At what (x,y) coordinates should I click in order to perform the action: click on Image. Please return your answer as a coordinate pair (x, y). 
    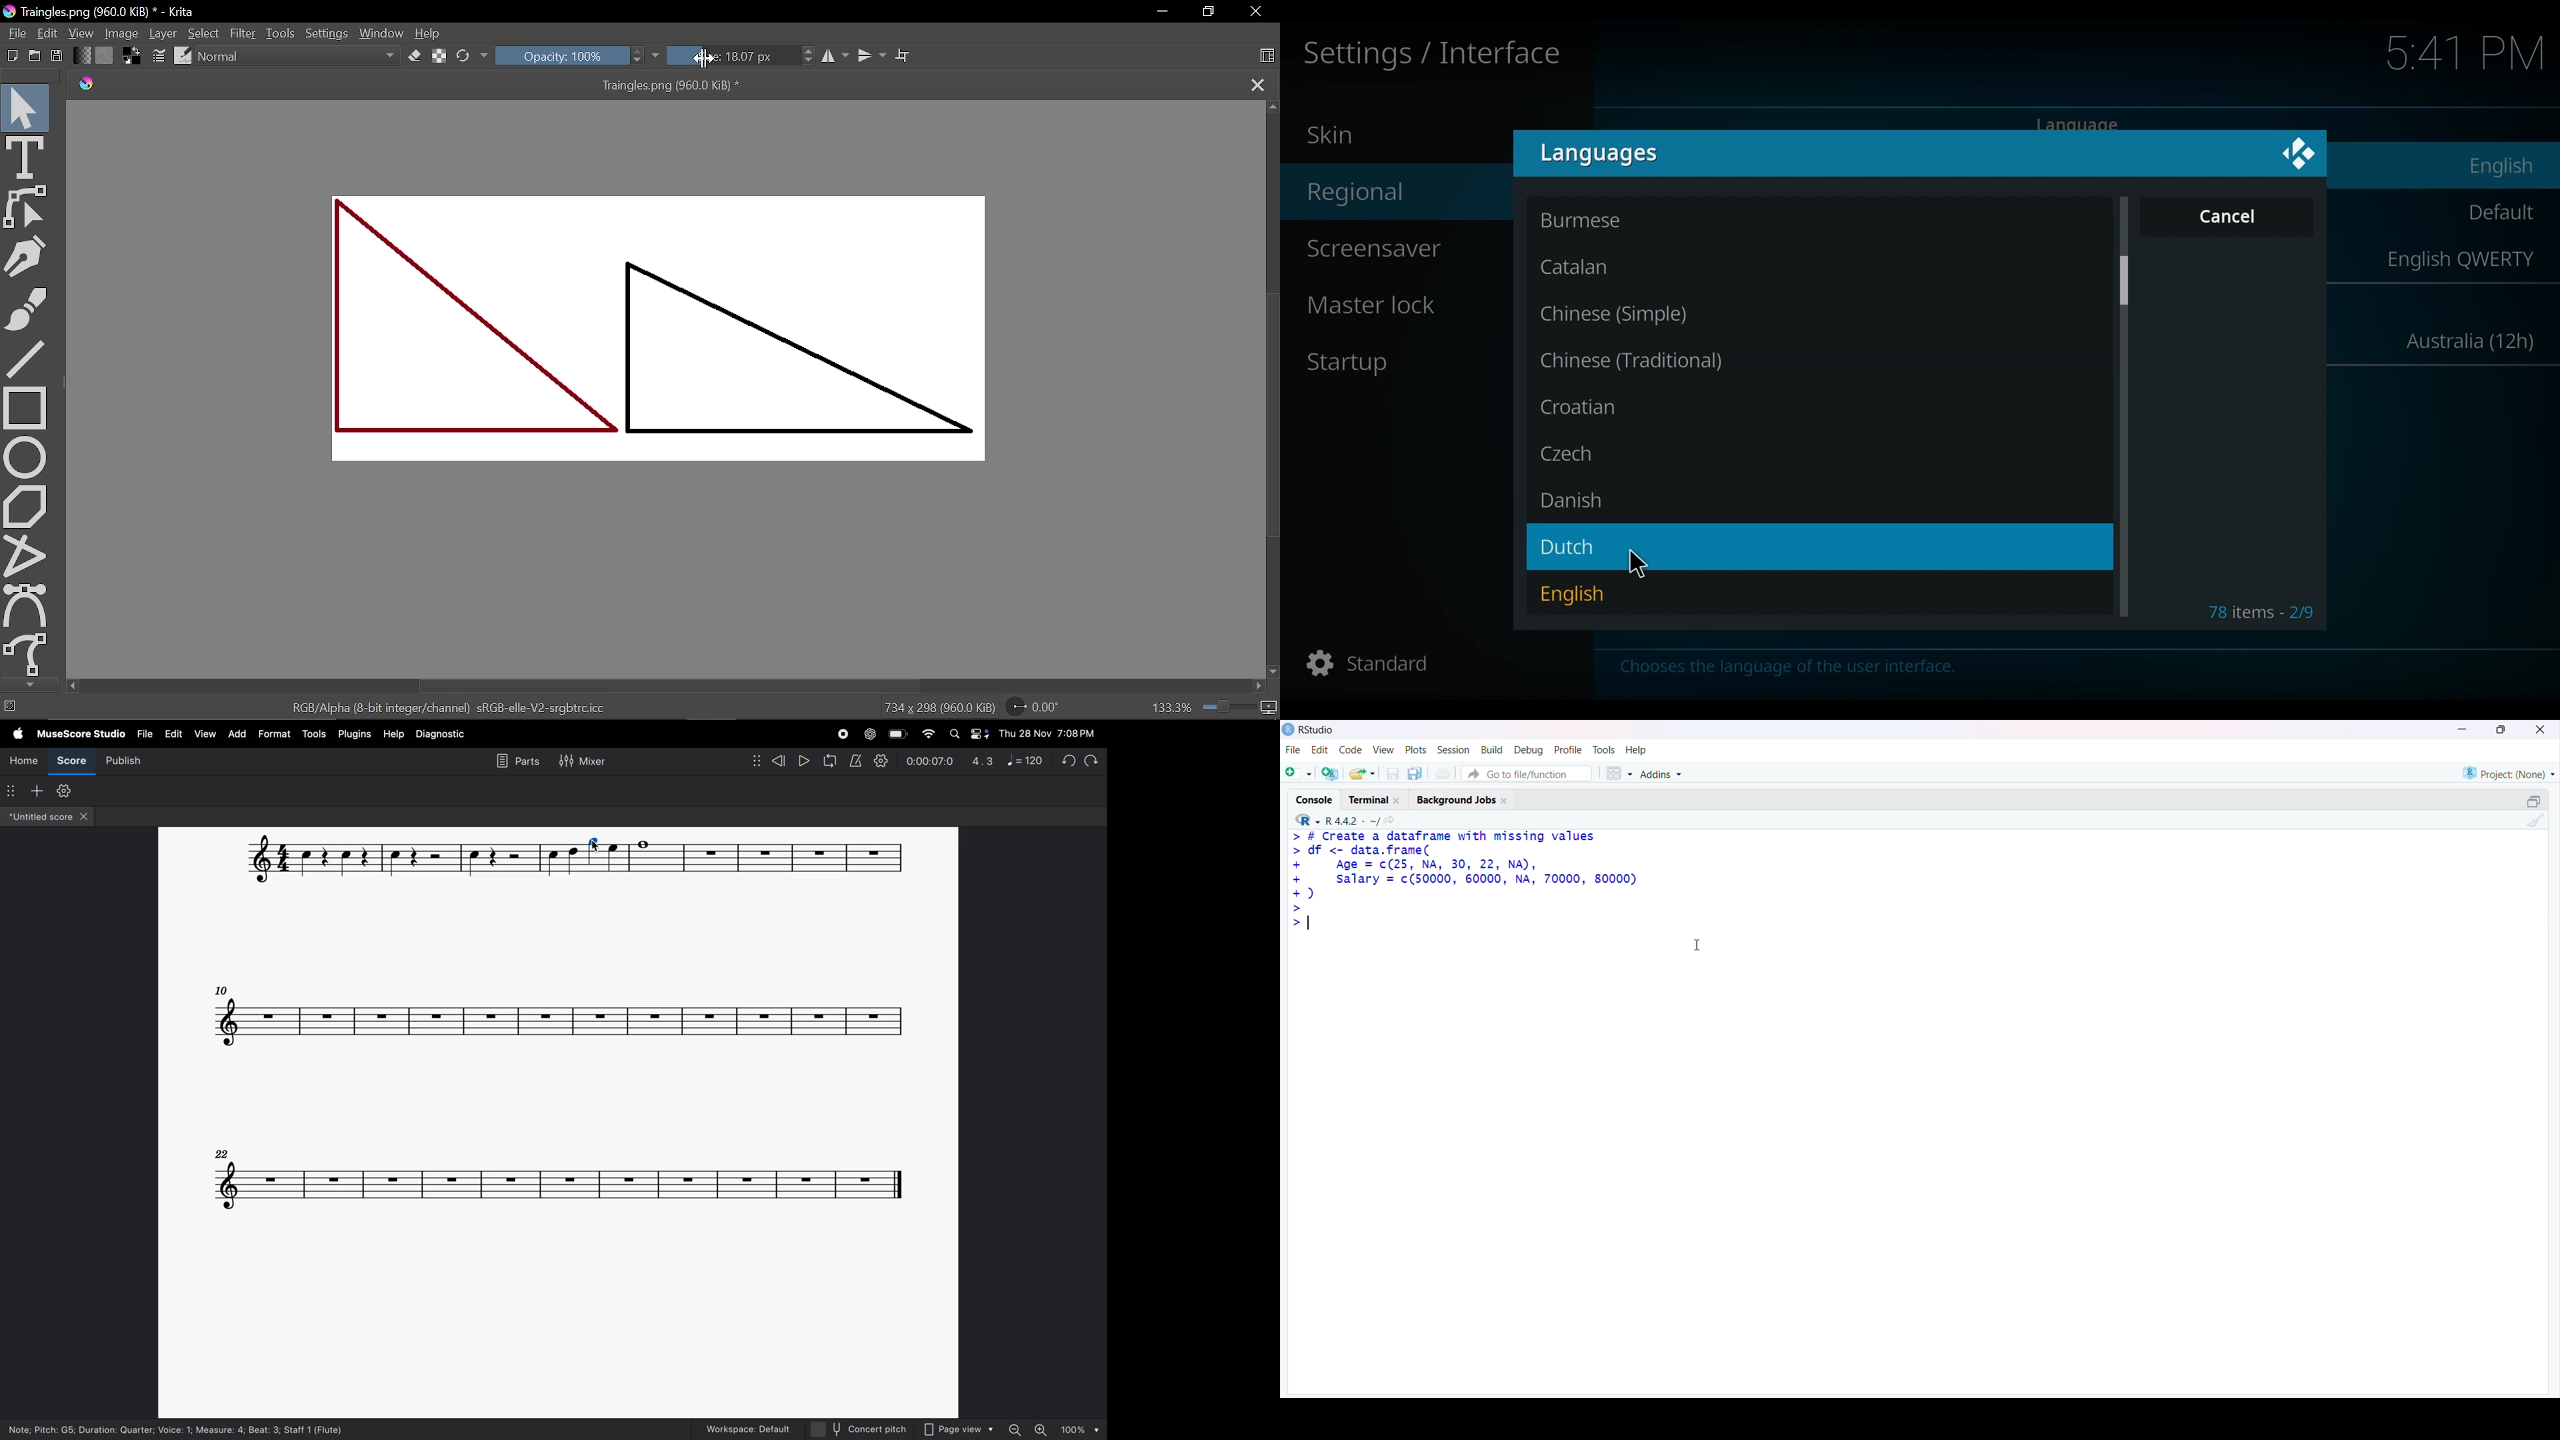
    Looking at the image, I should click on (121, 34).